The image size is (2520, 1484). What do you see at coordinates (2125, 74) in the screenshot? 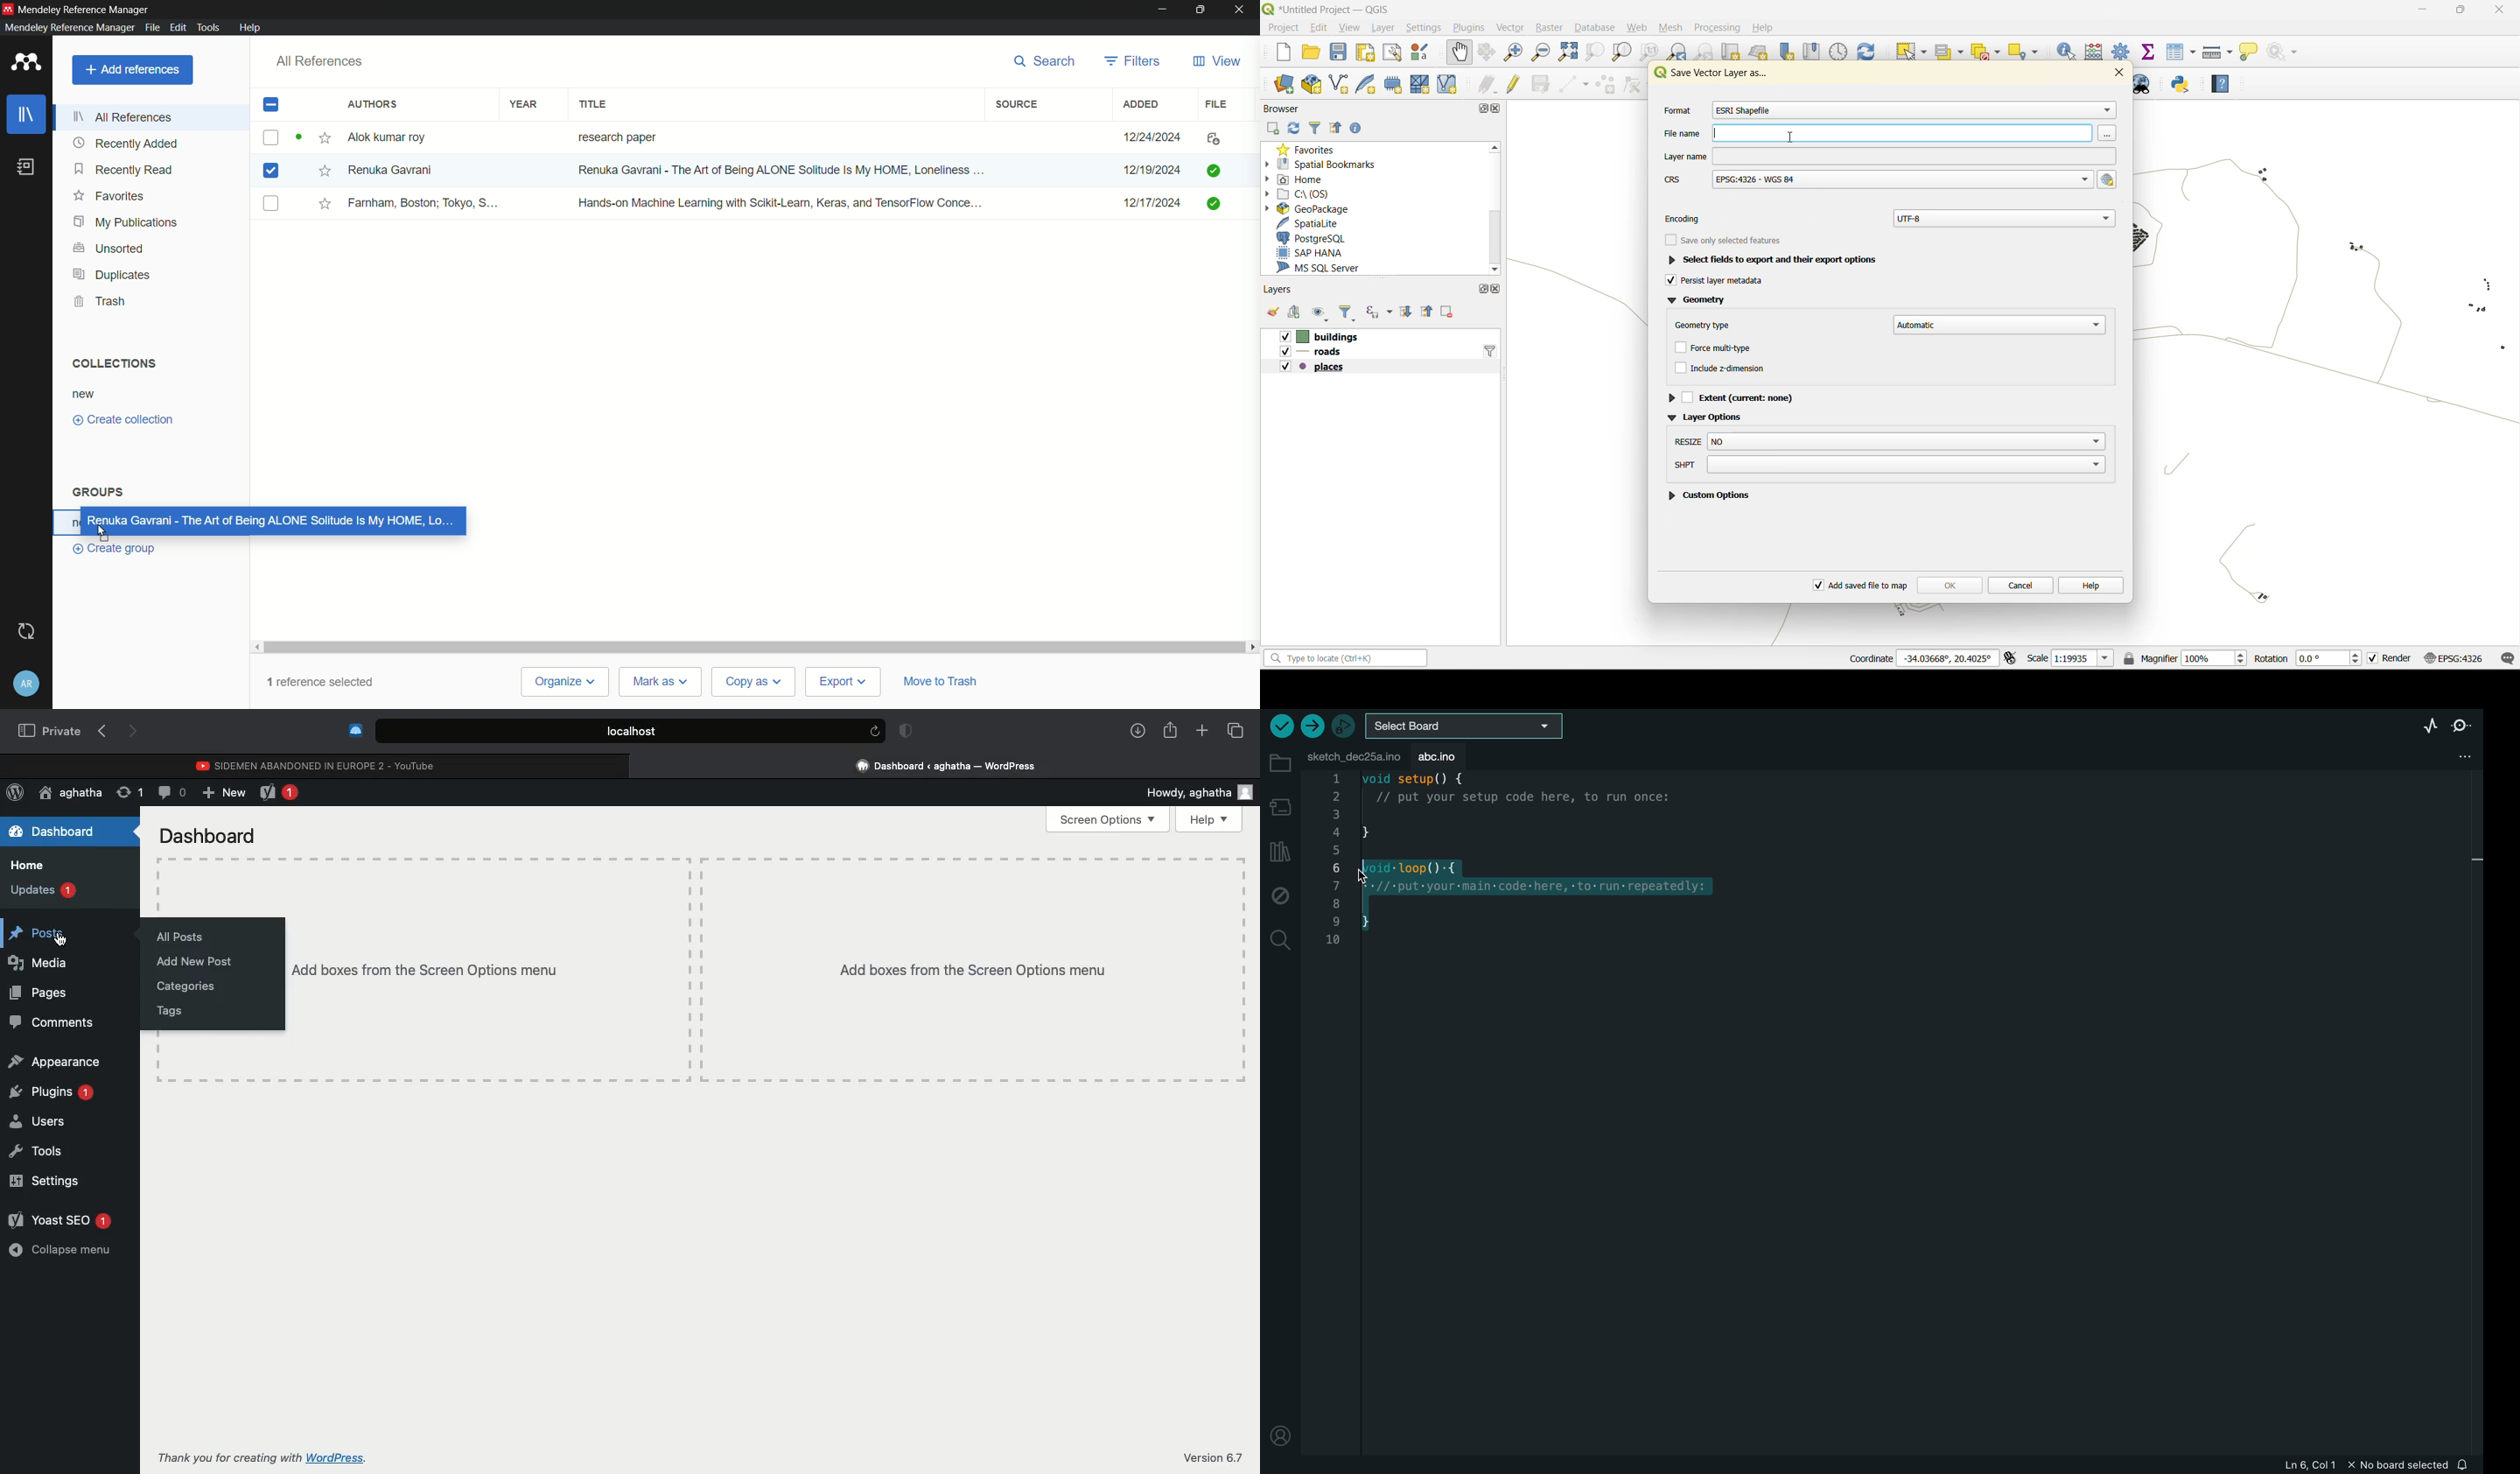
I see `close` at bounding box center [2125, 74].